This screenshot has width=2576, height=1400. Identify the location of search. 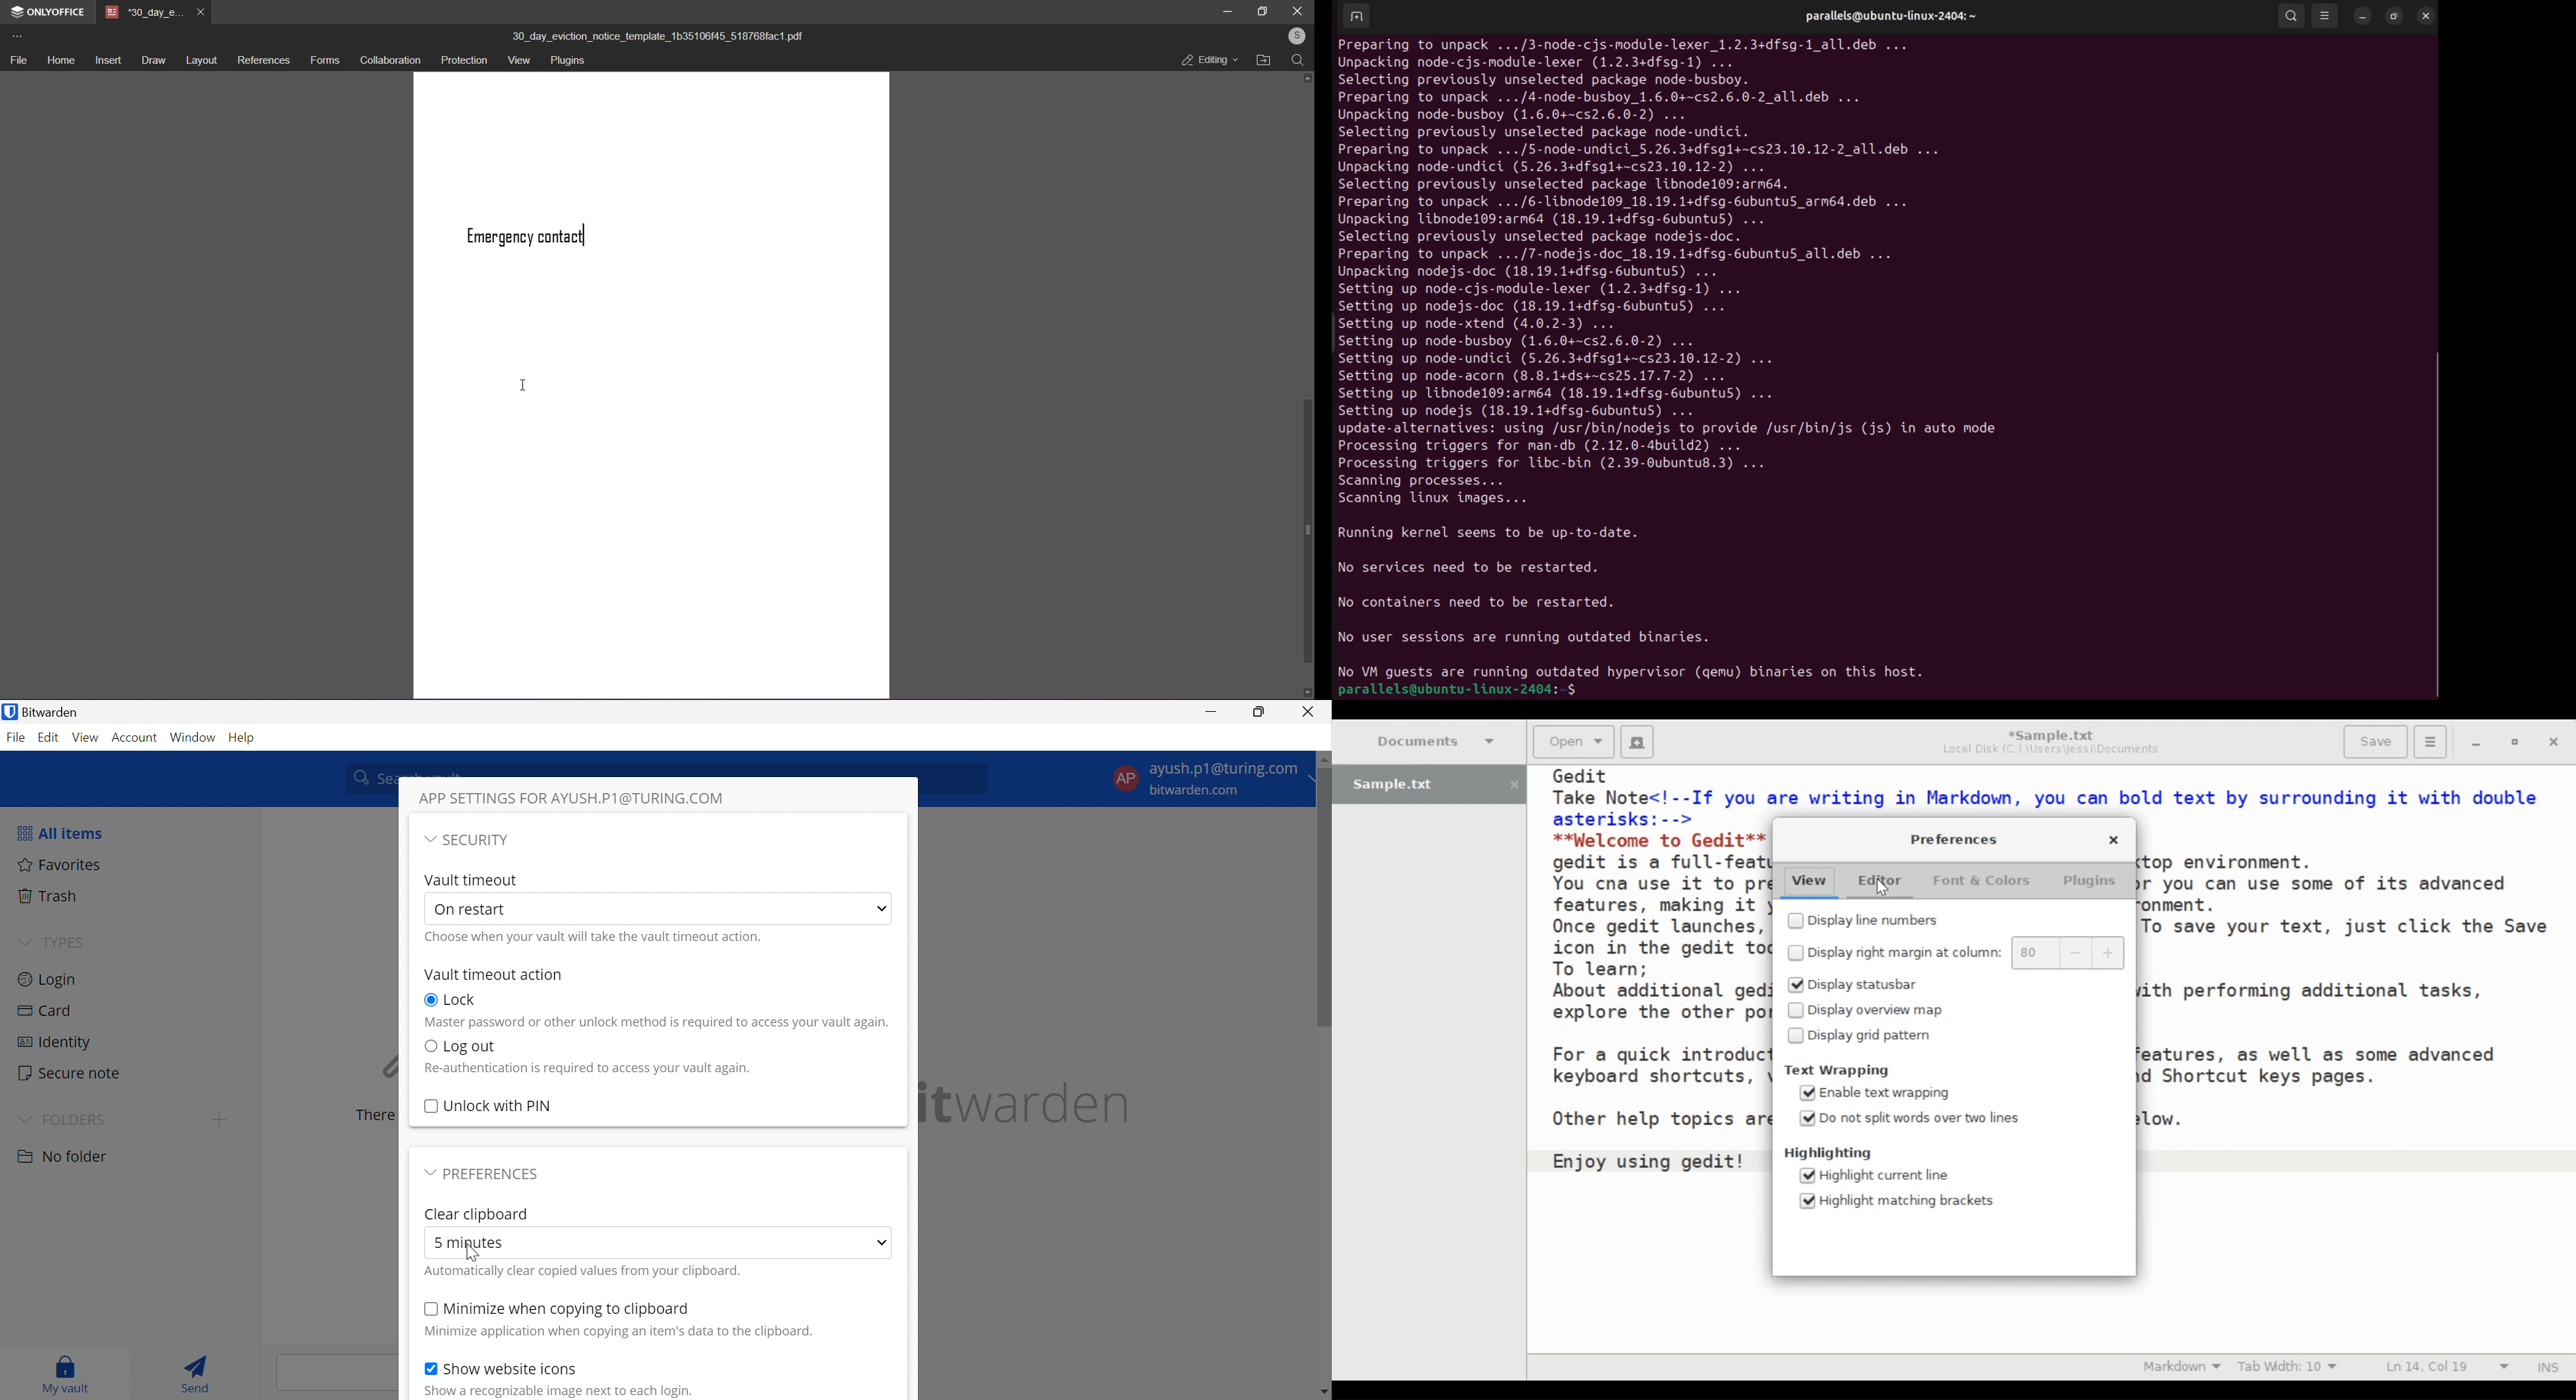
(1298, 63).